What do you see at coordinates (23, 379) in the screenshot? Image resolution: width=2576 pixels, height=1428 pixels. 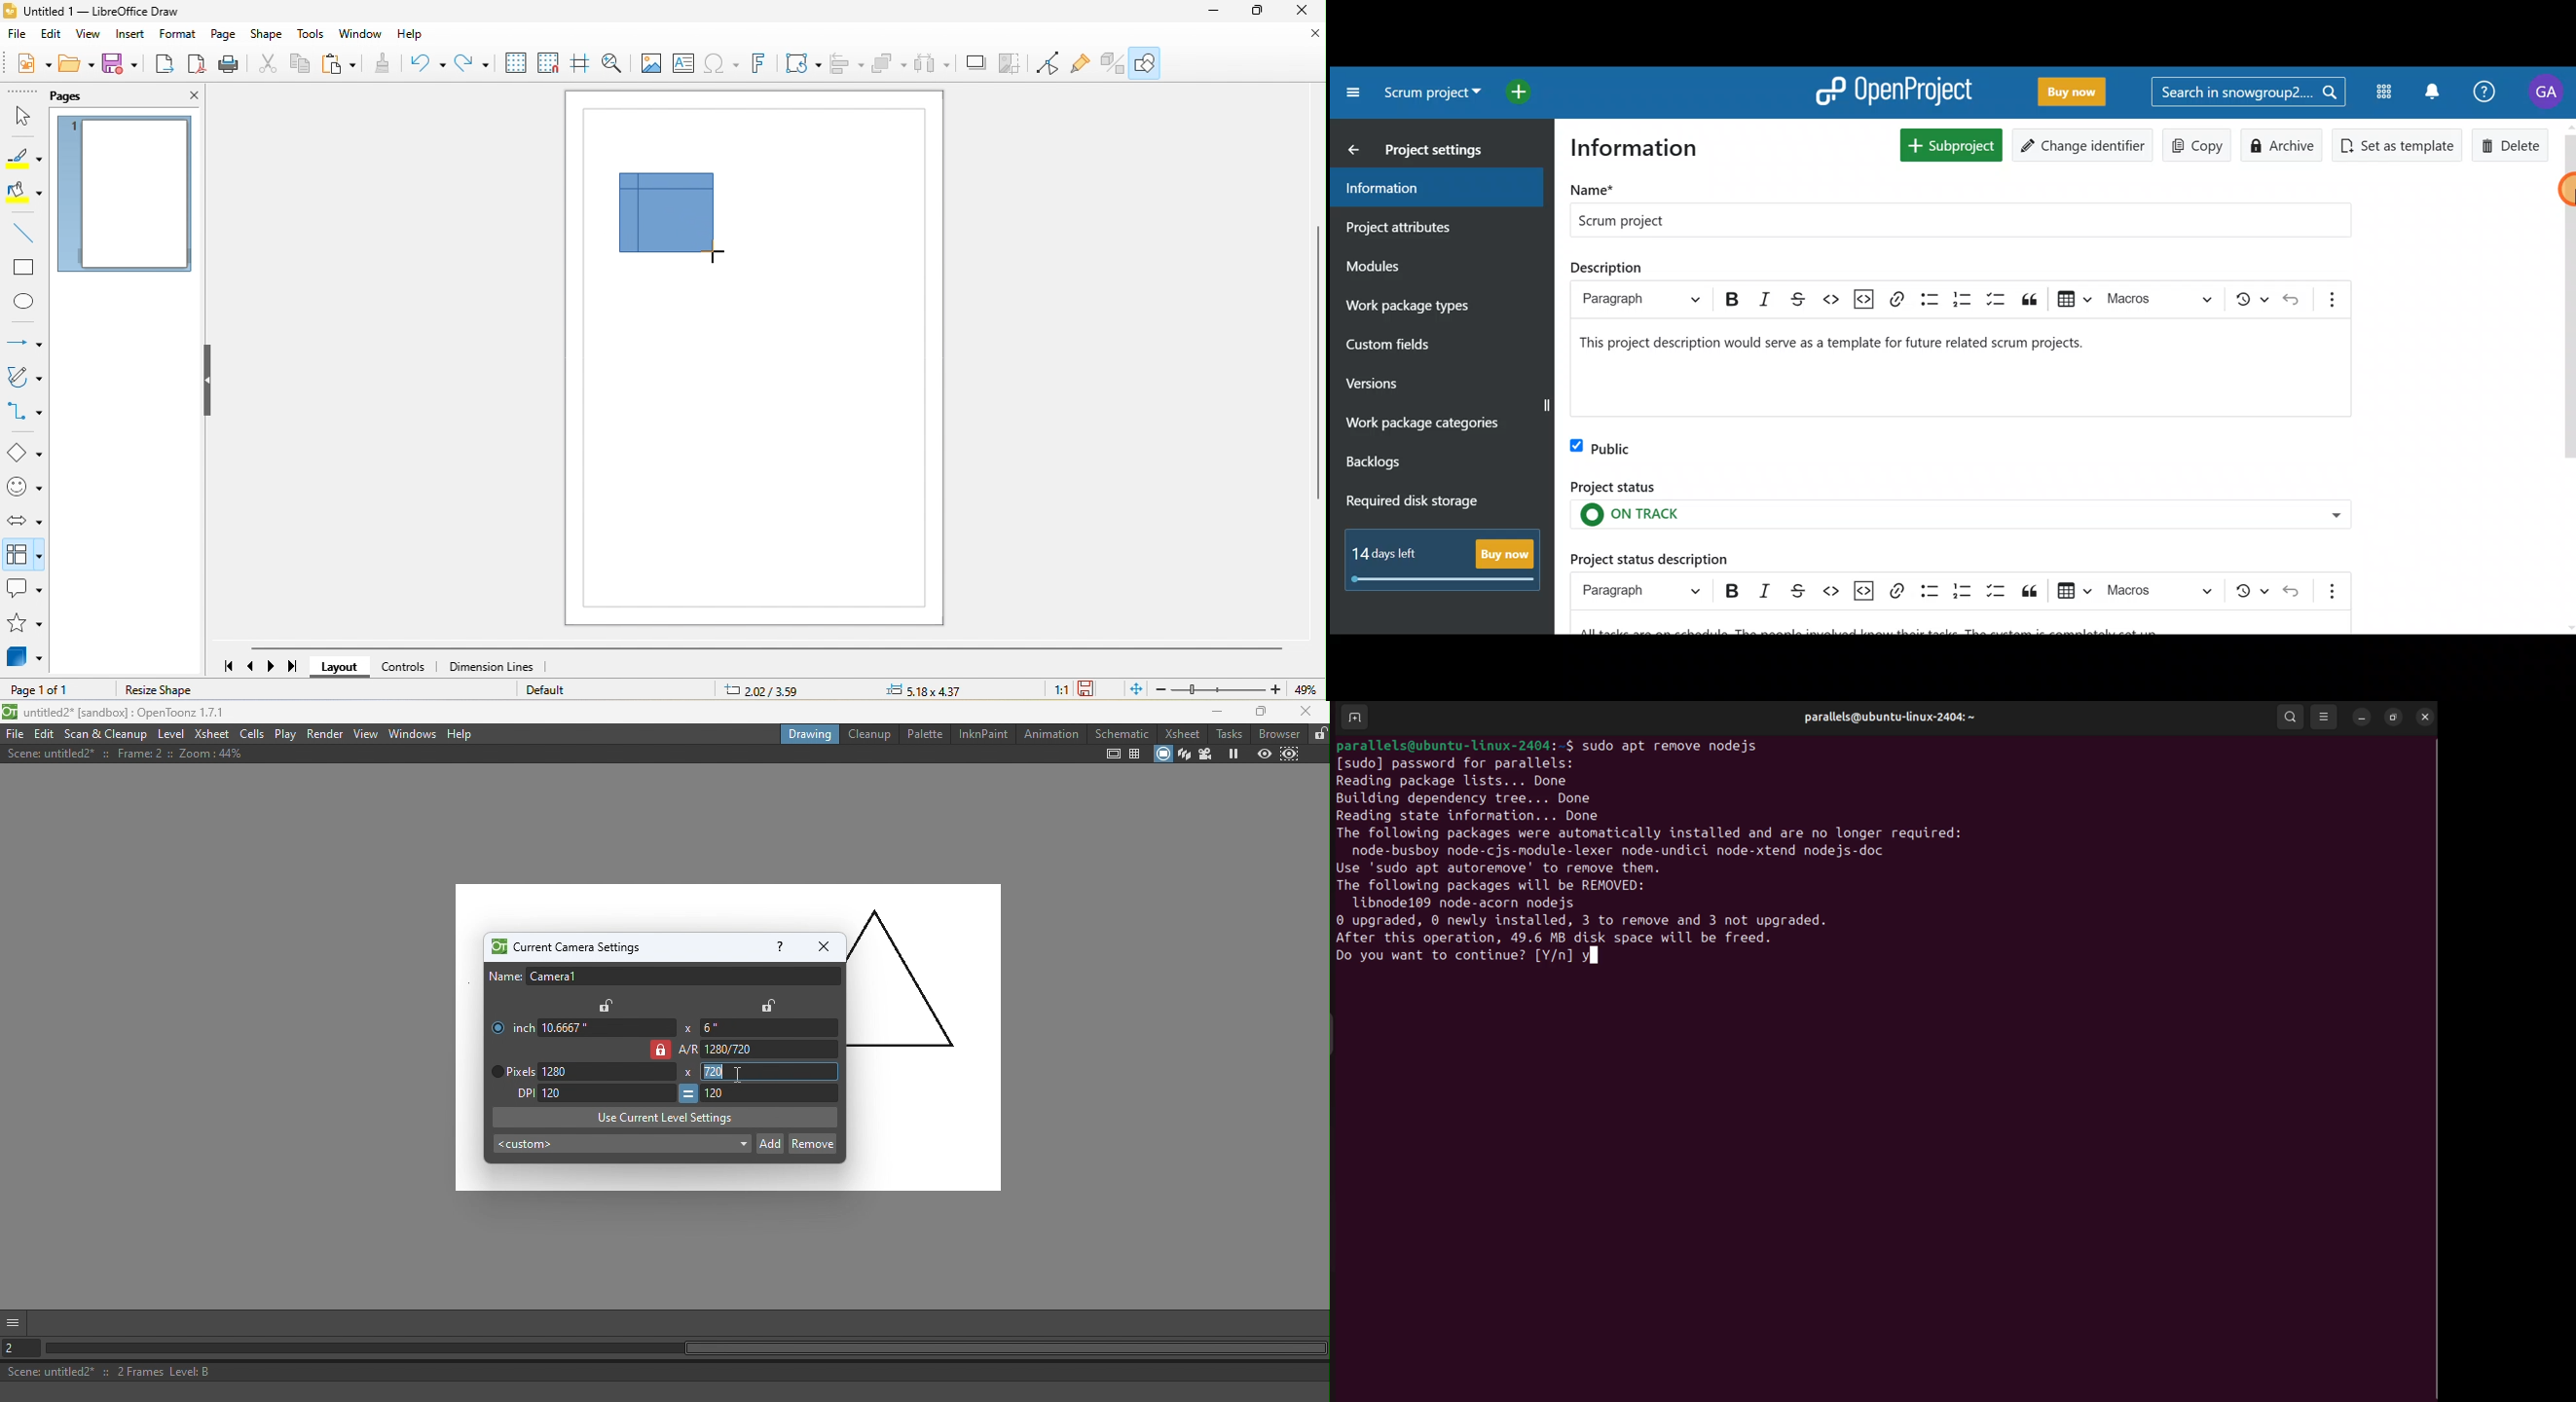 I see `curve and polygons` at bounding box center [23, 379].